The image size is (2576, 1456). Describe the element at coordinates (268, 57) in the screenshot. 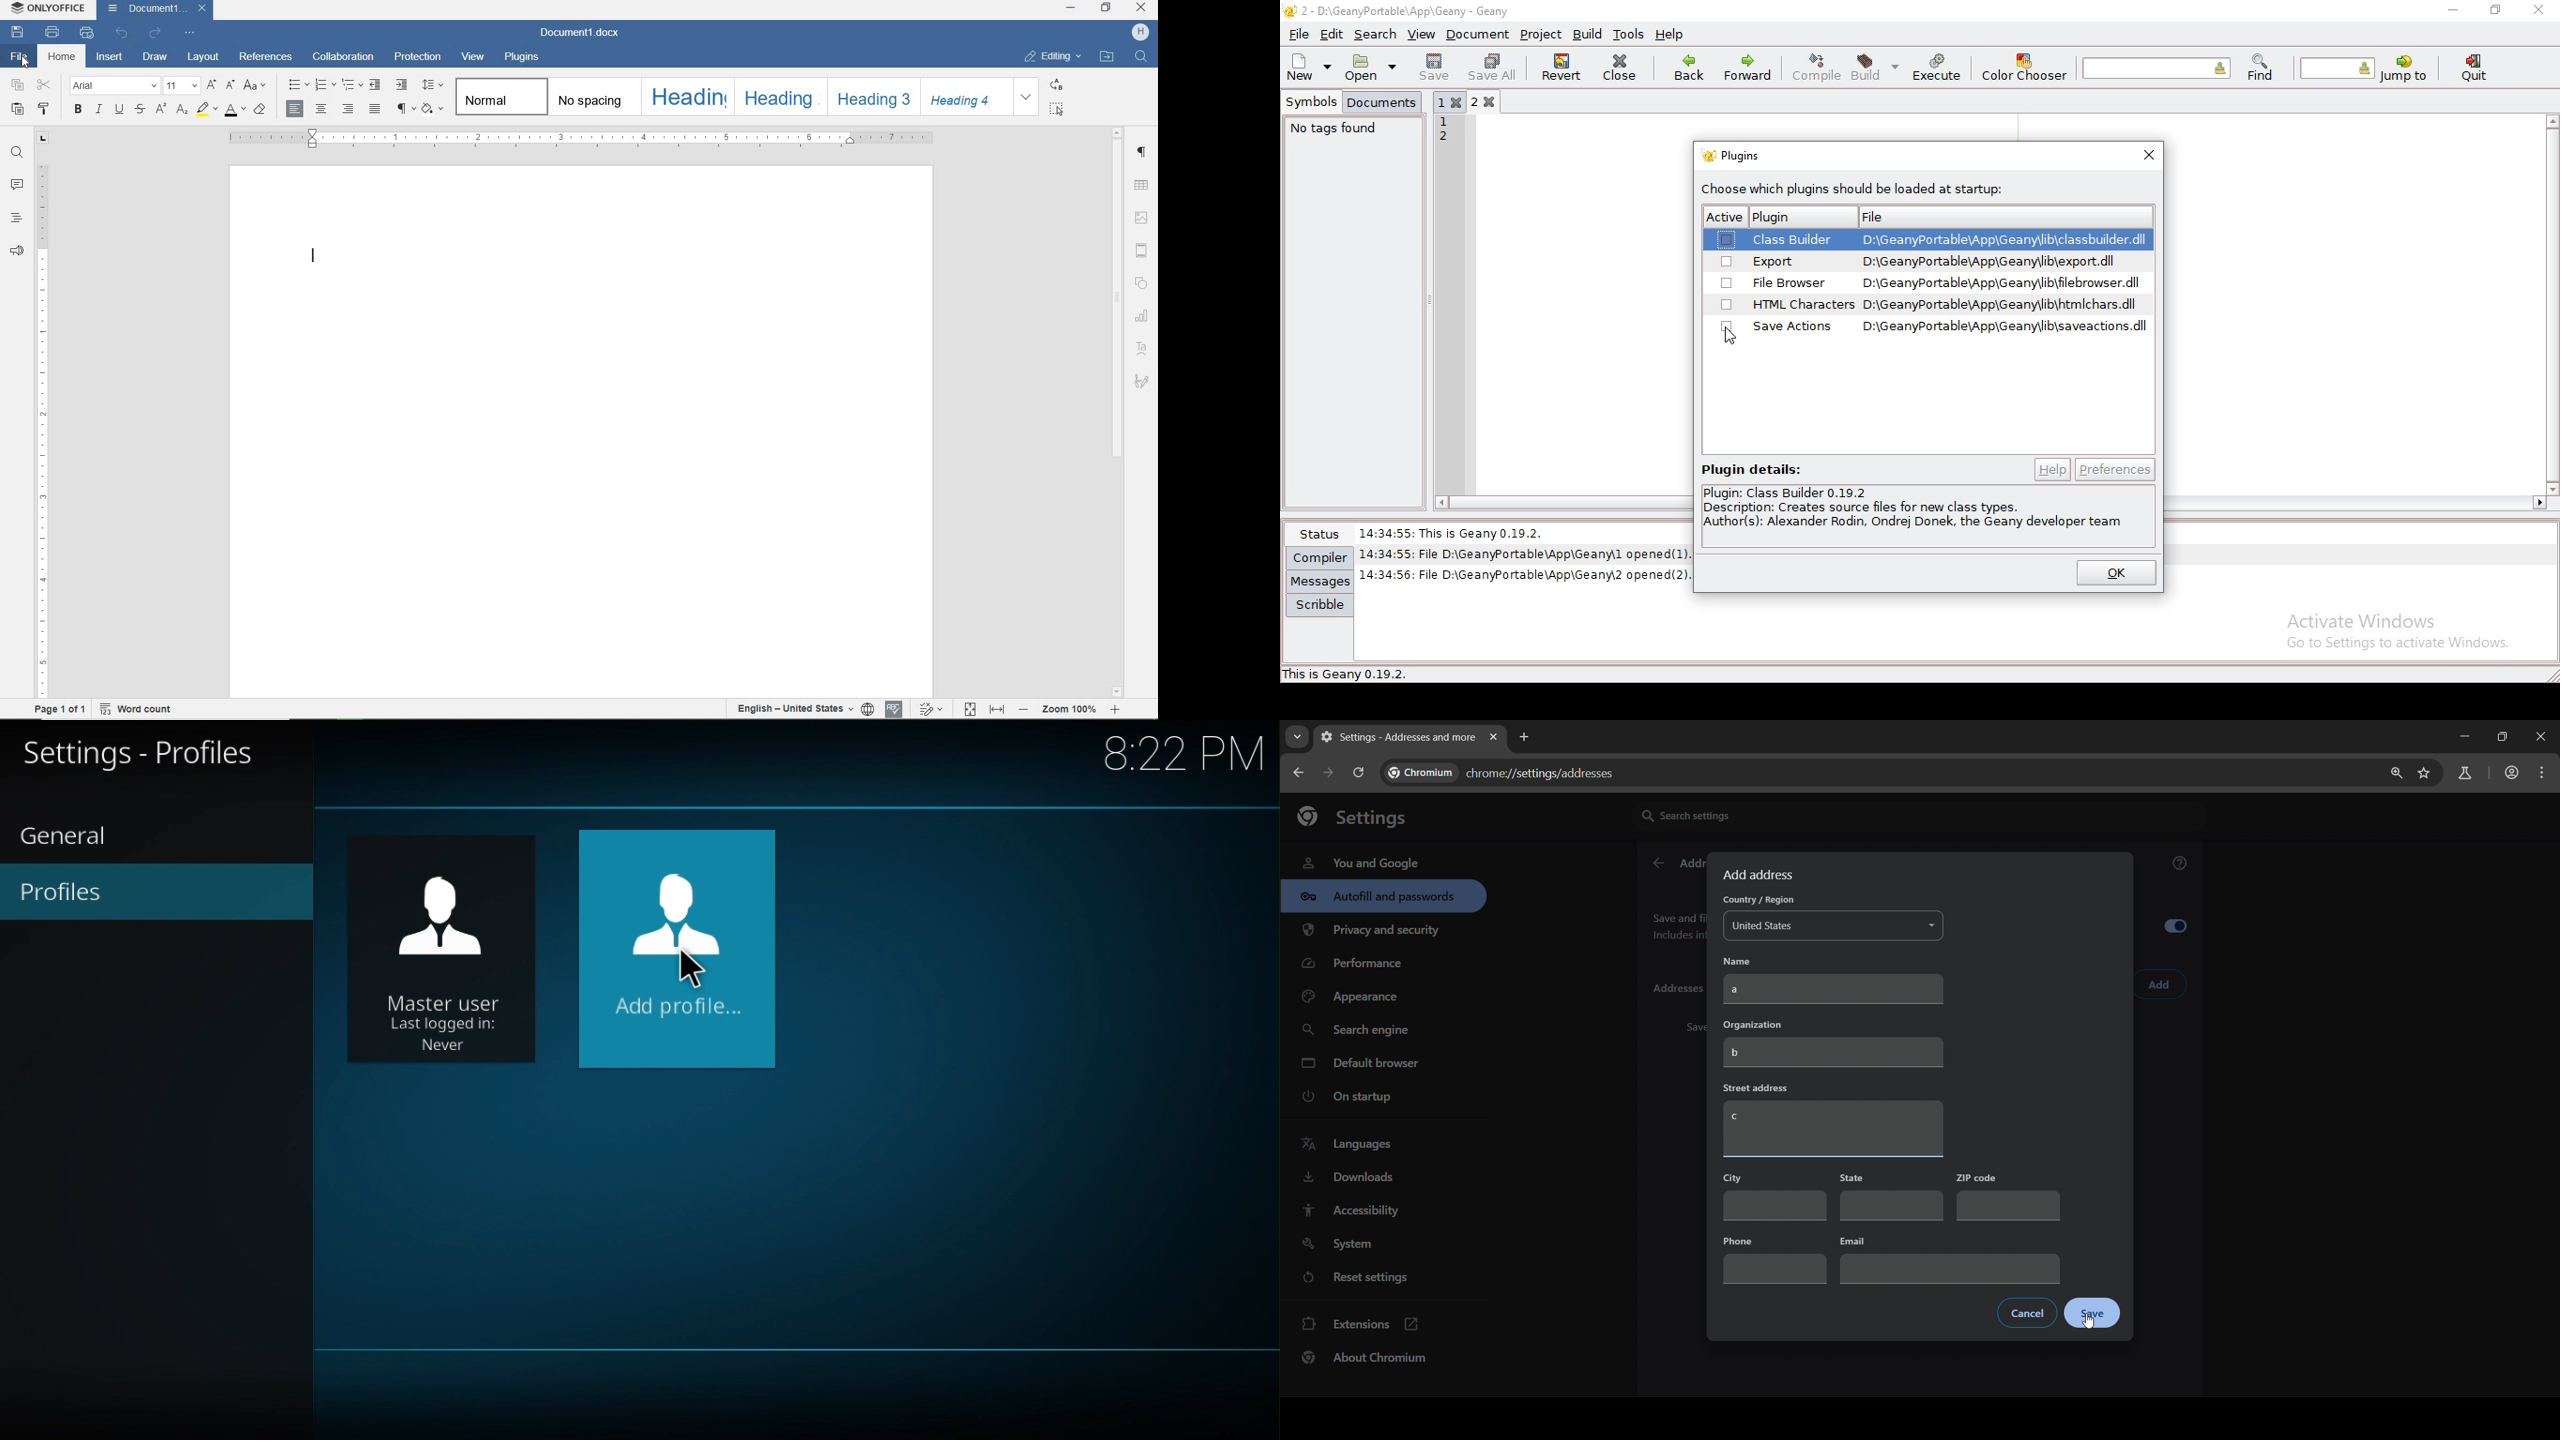

I see `references` at that location.